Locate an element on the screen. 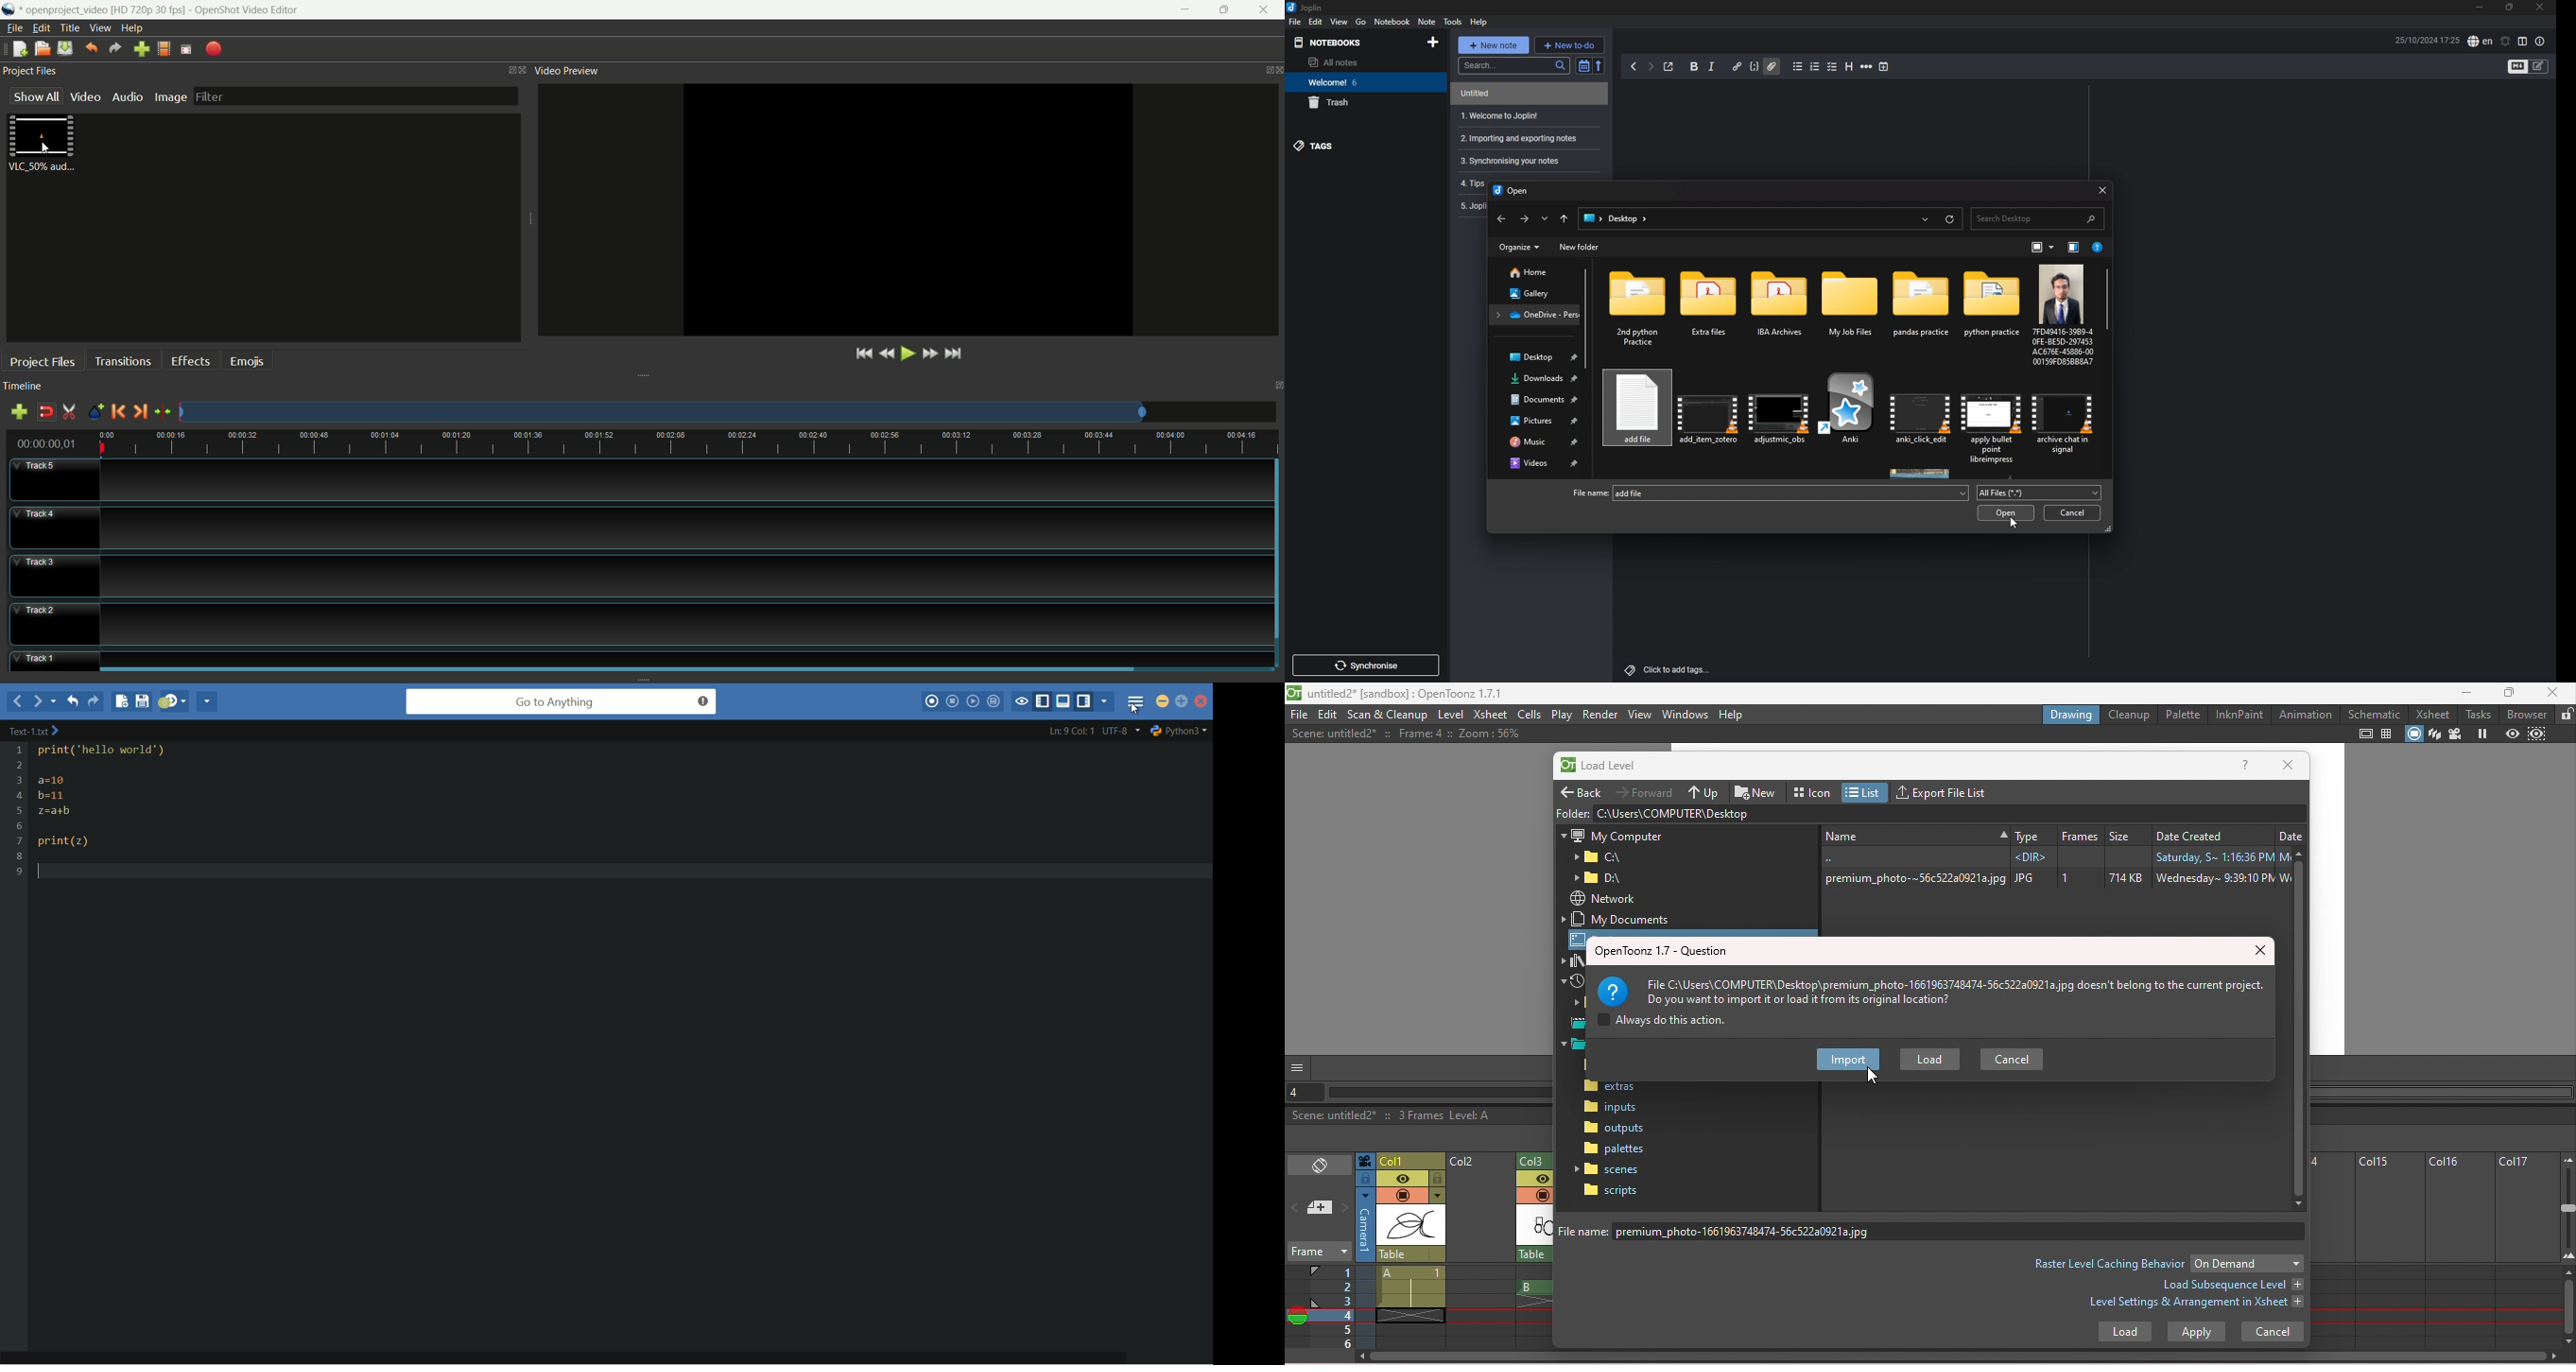  backward is located at coordinates (1634, 66).